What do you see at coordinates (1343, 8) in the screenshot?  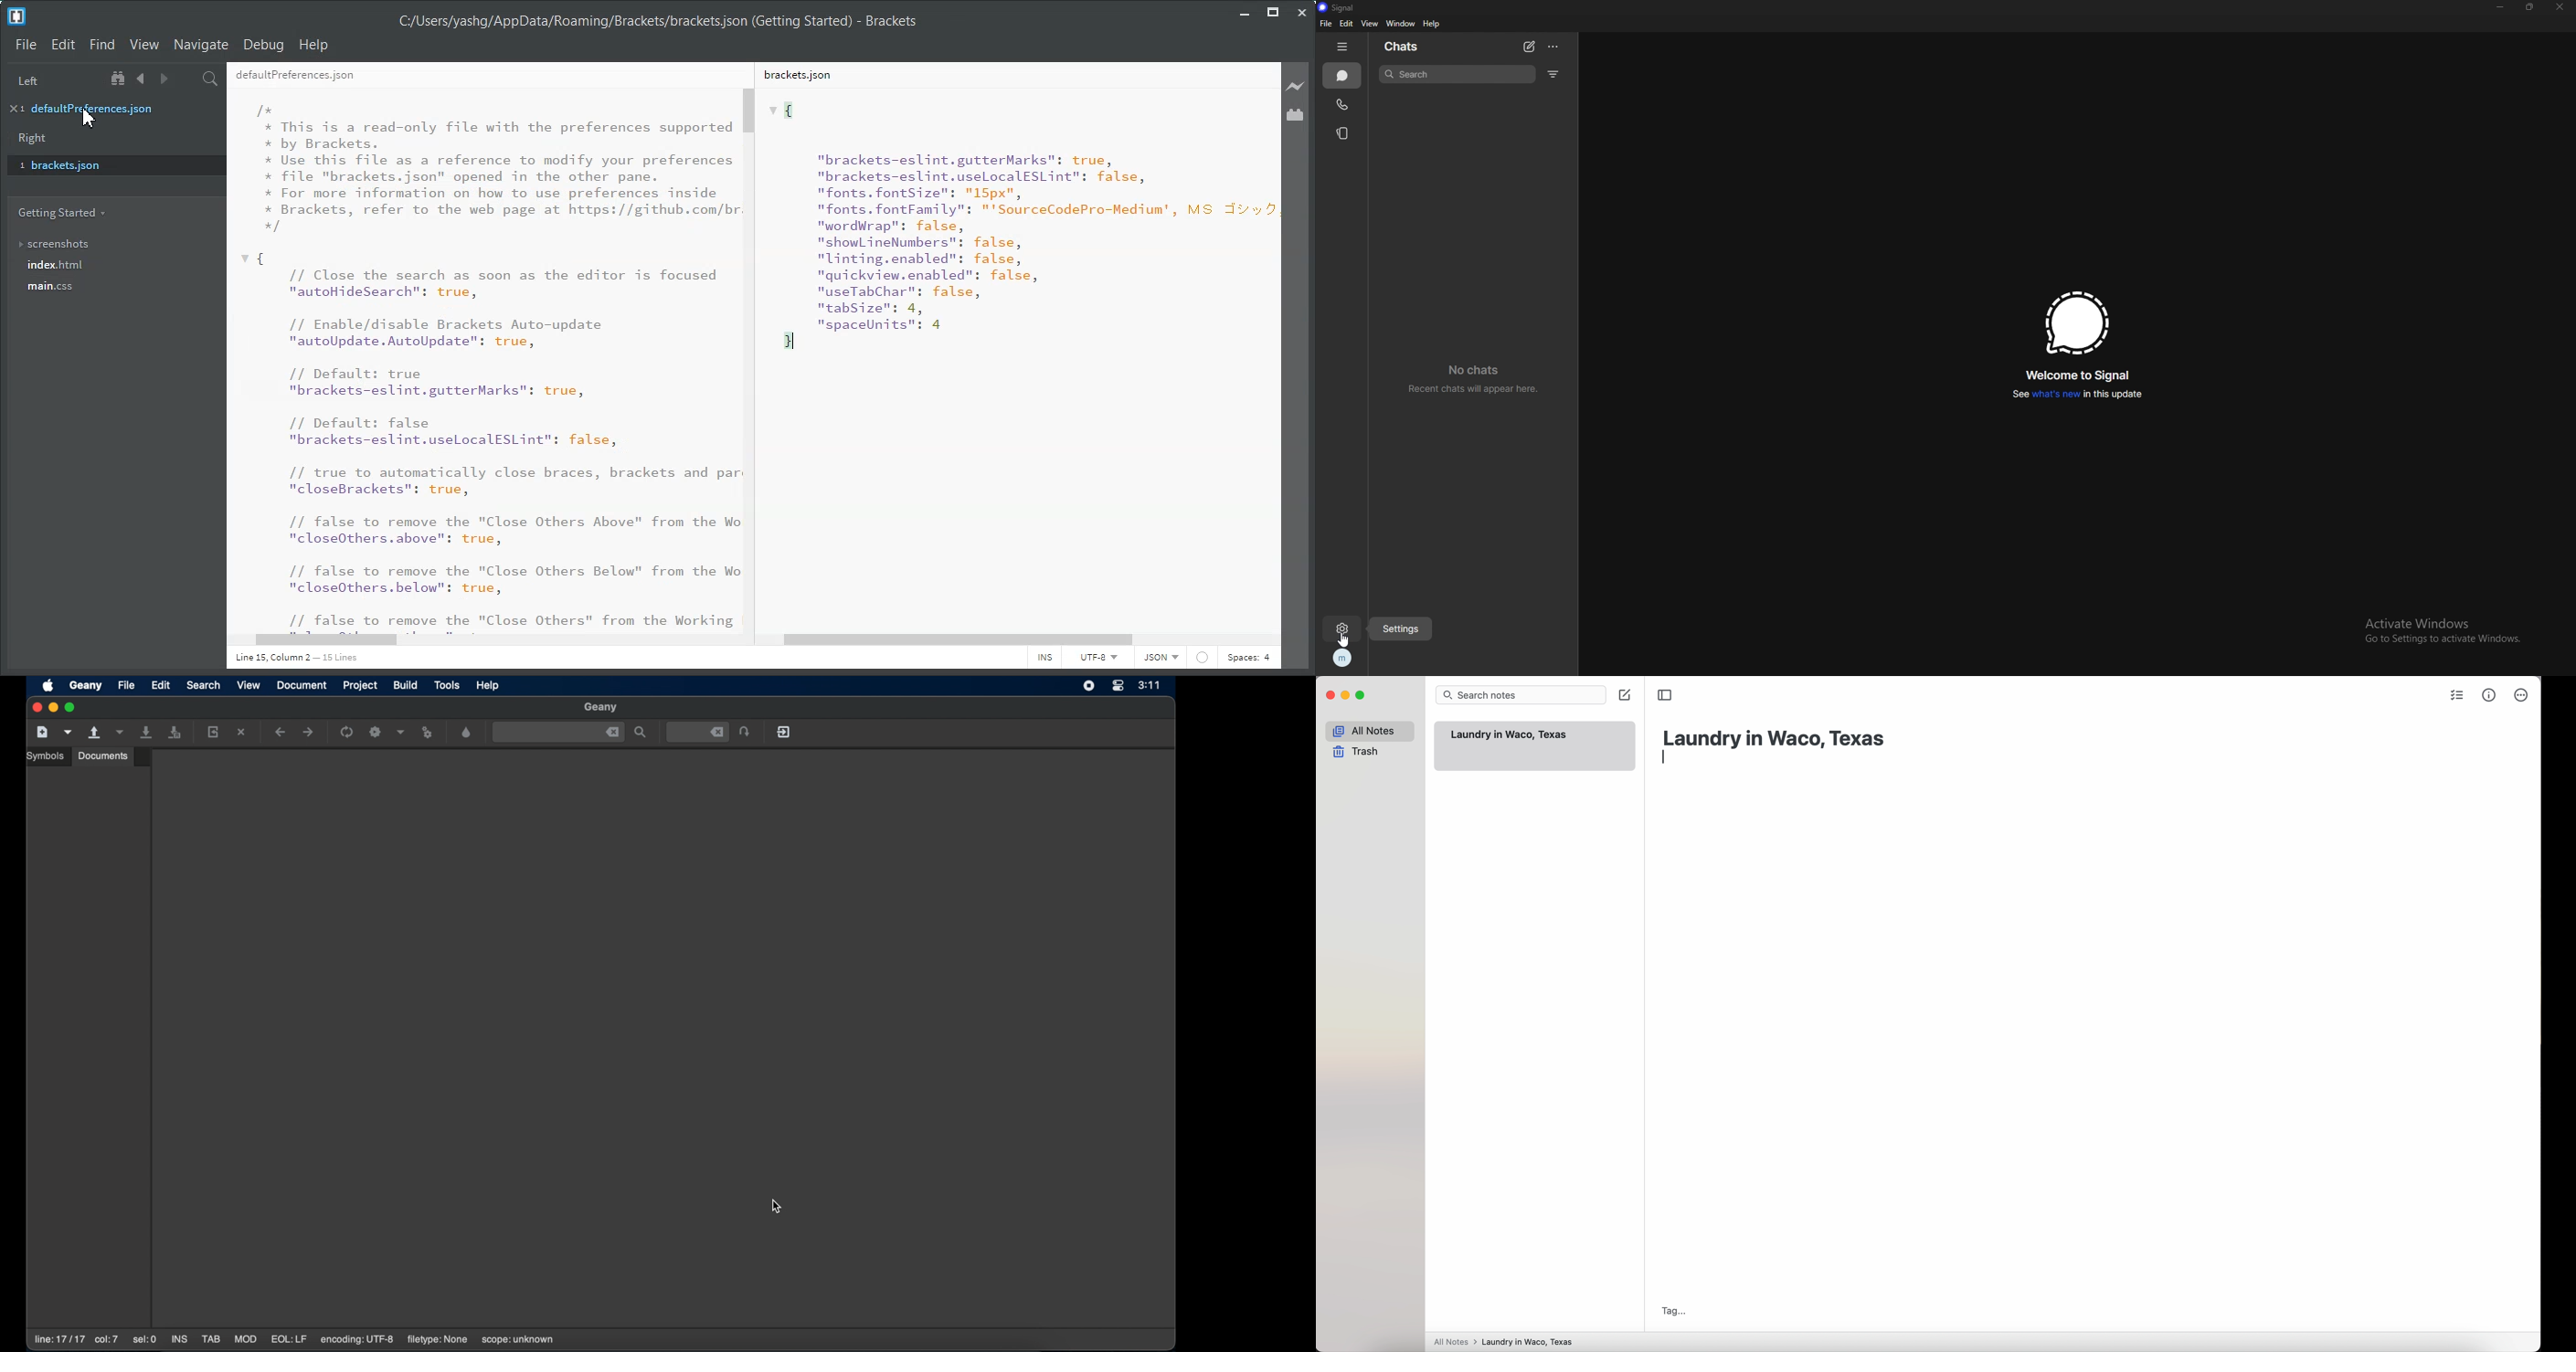 I see `signal` at bounding box center [1343, 8].